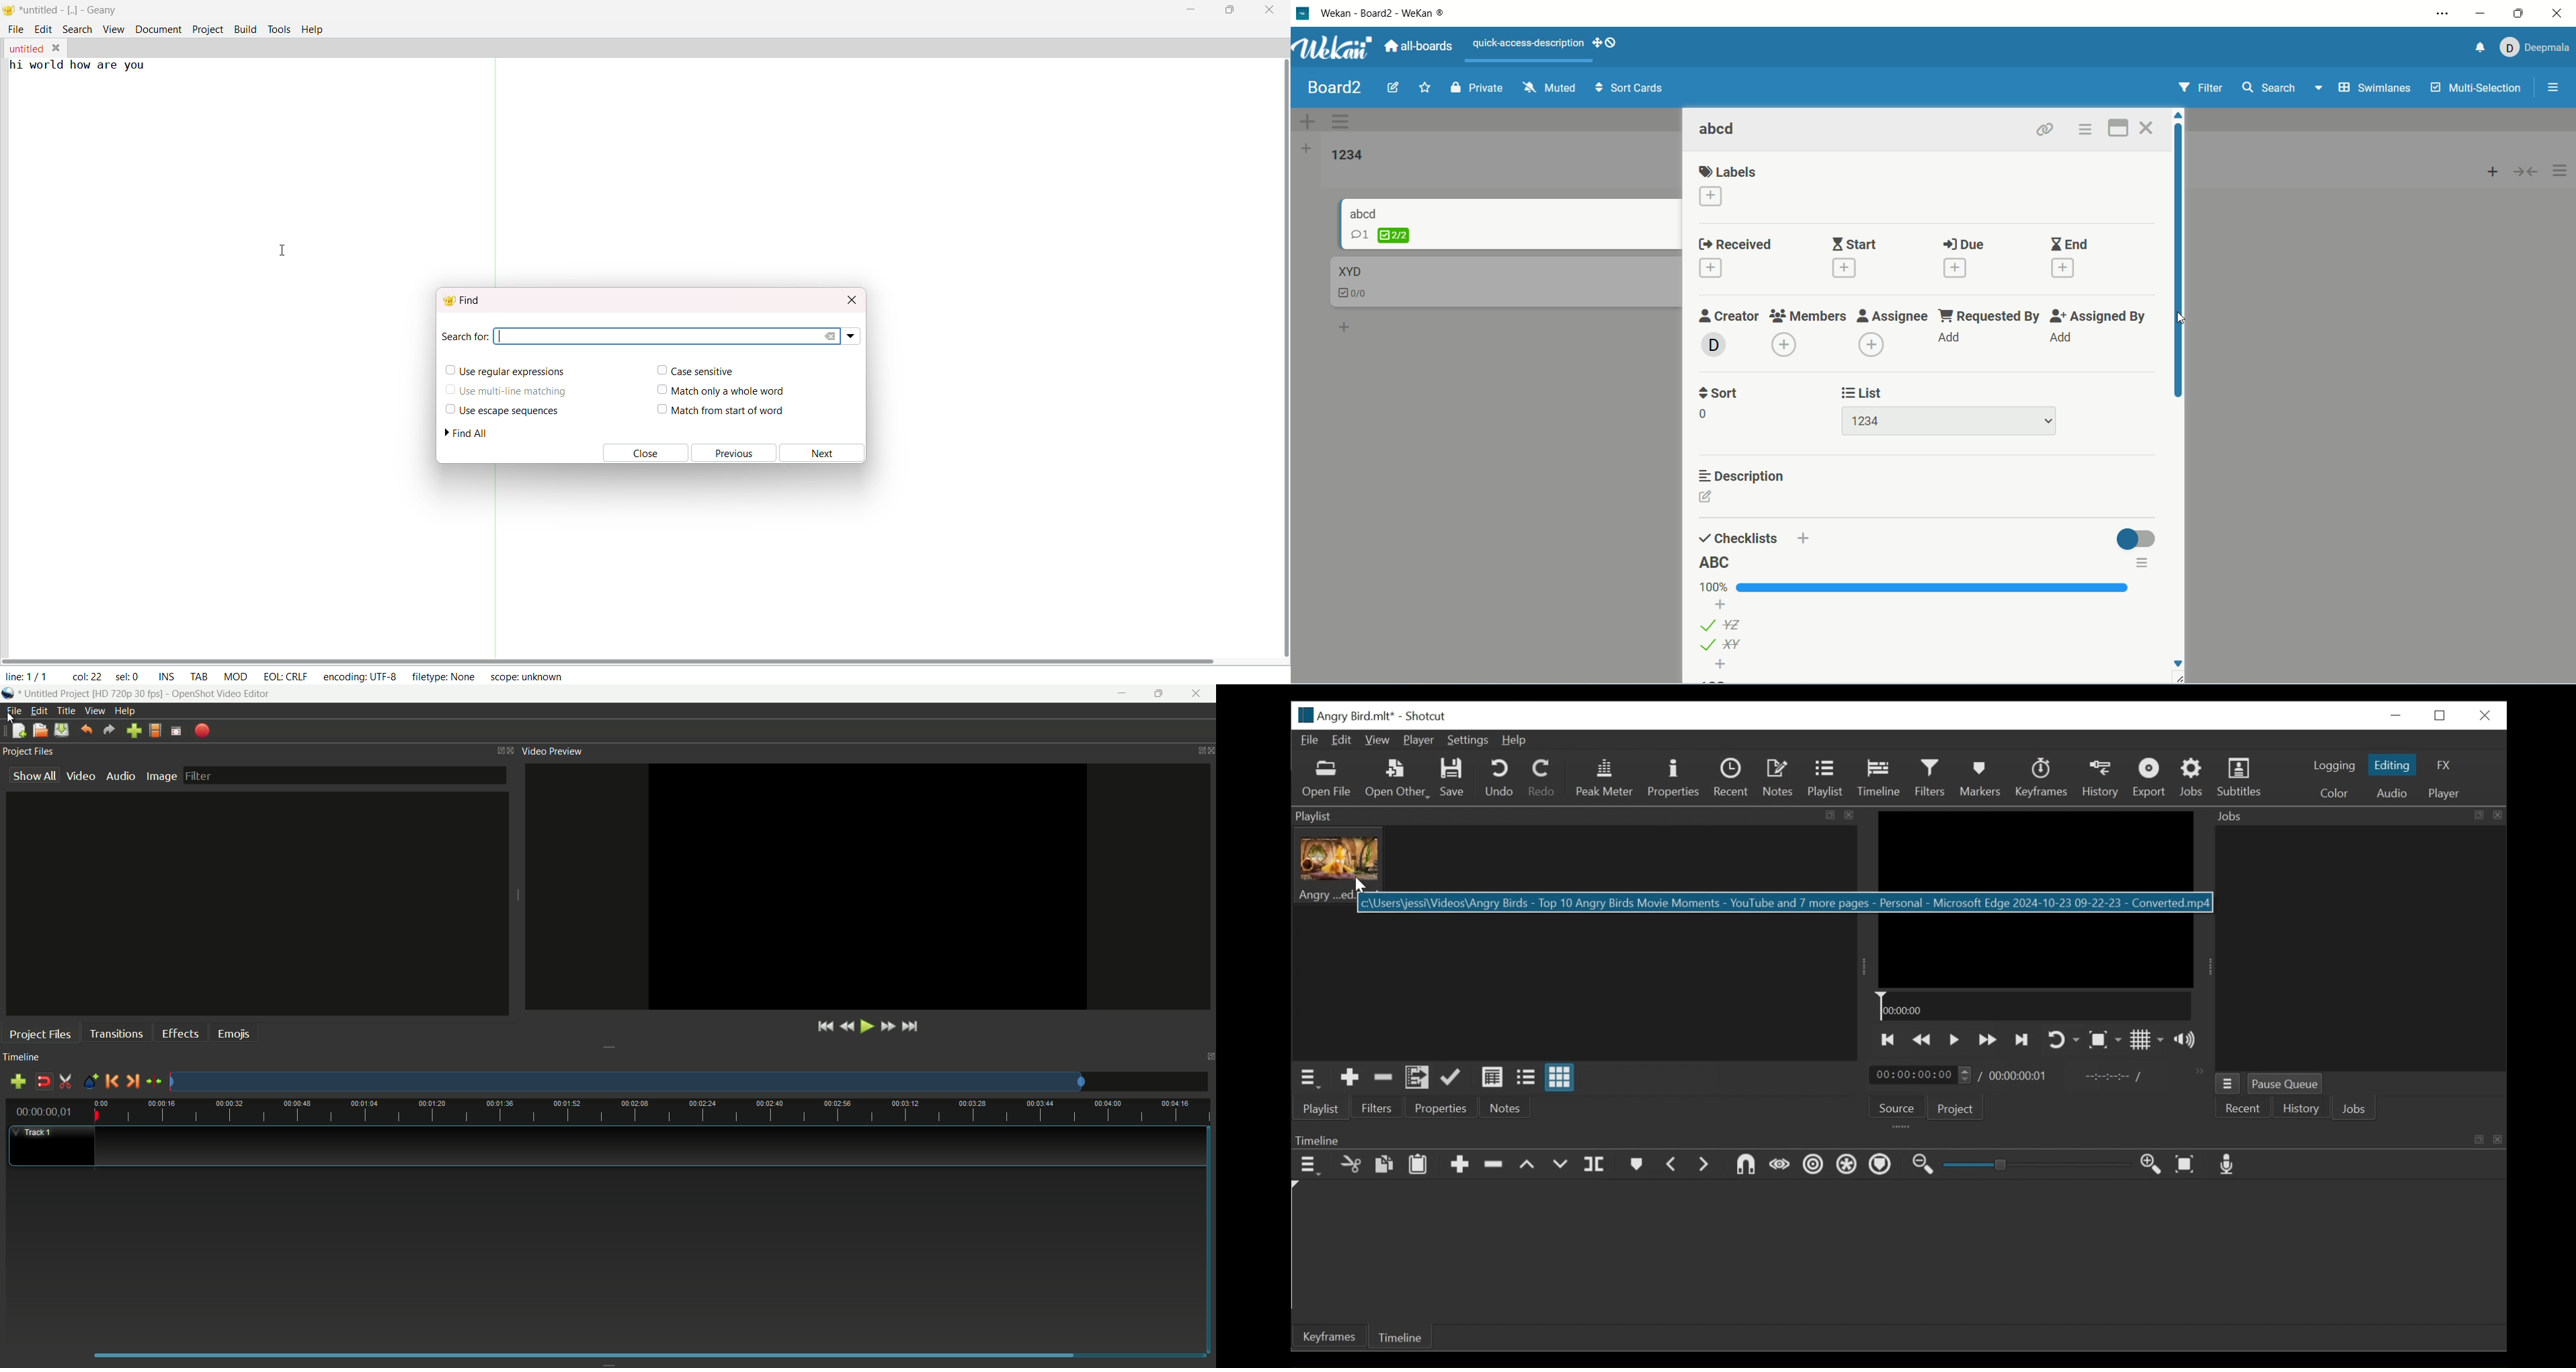 The height and width of the screenshot is (1372, 2576). I want to click on edit, so click(1392, 87).